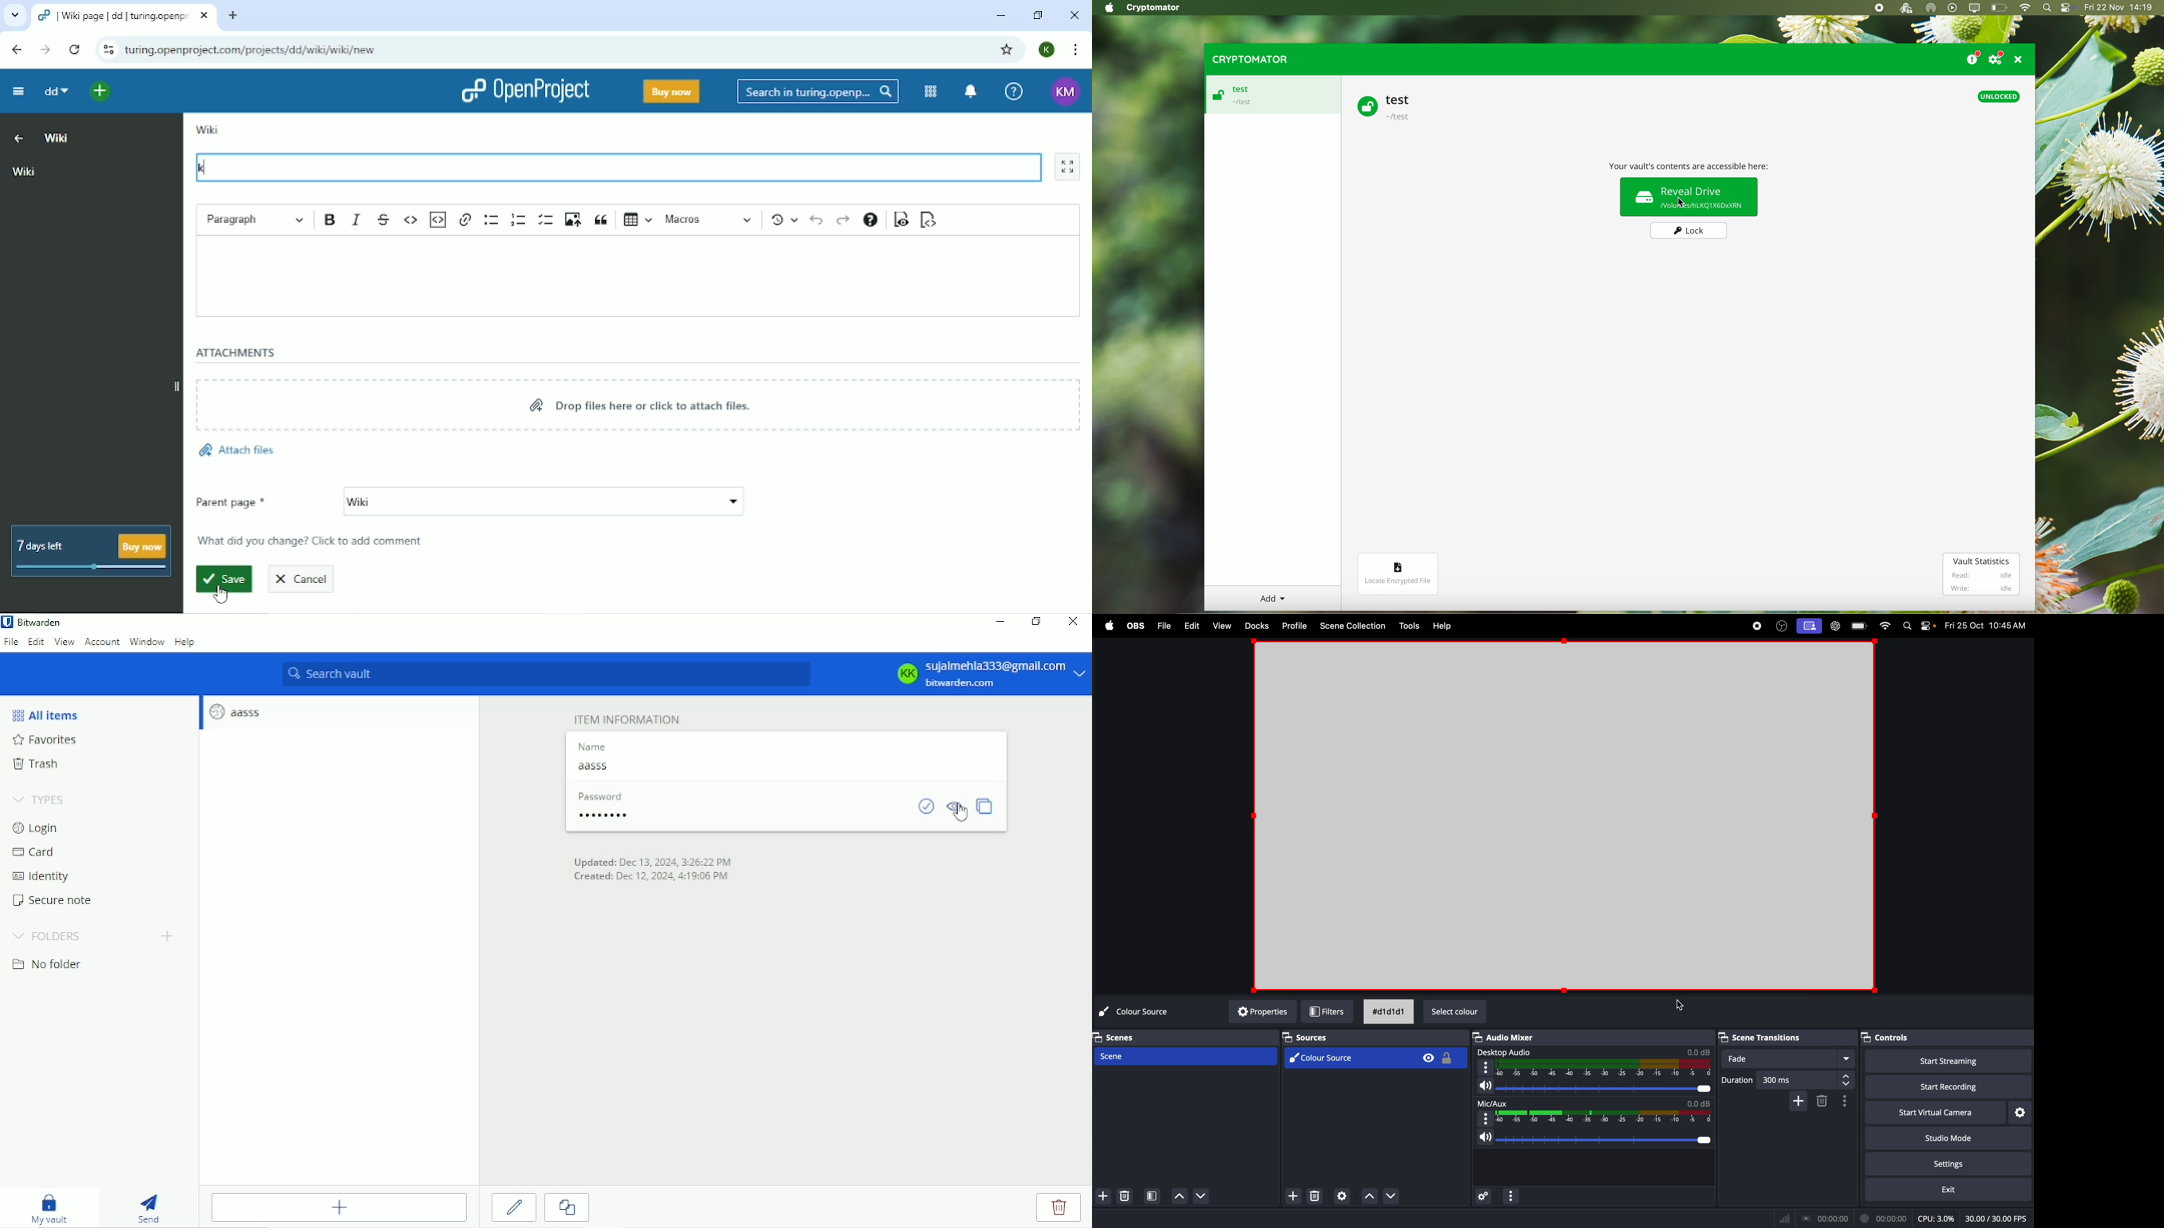 The width and height of the screenshot is (2184, 1232). What do you see at coordinates (1756, 626) in the screenshot?
I see `record` at bounding box center [1756, 626].